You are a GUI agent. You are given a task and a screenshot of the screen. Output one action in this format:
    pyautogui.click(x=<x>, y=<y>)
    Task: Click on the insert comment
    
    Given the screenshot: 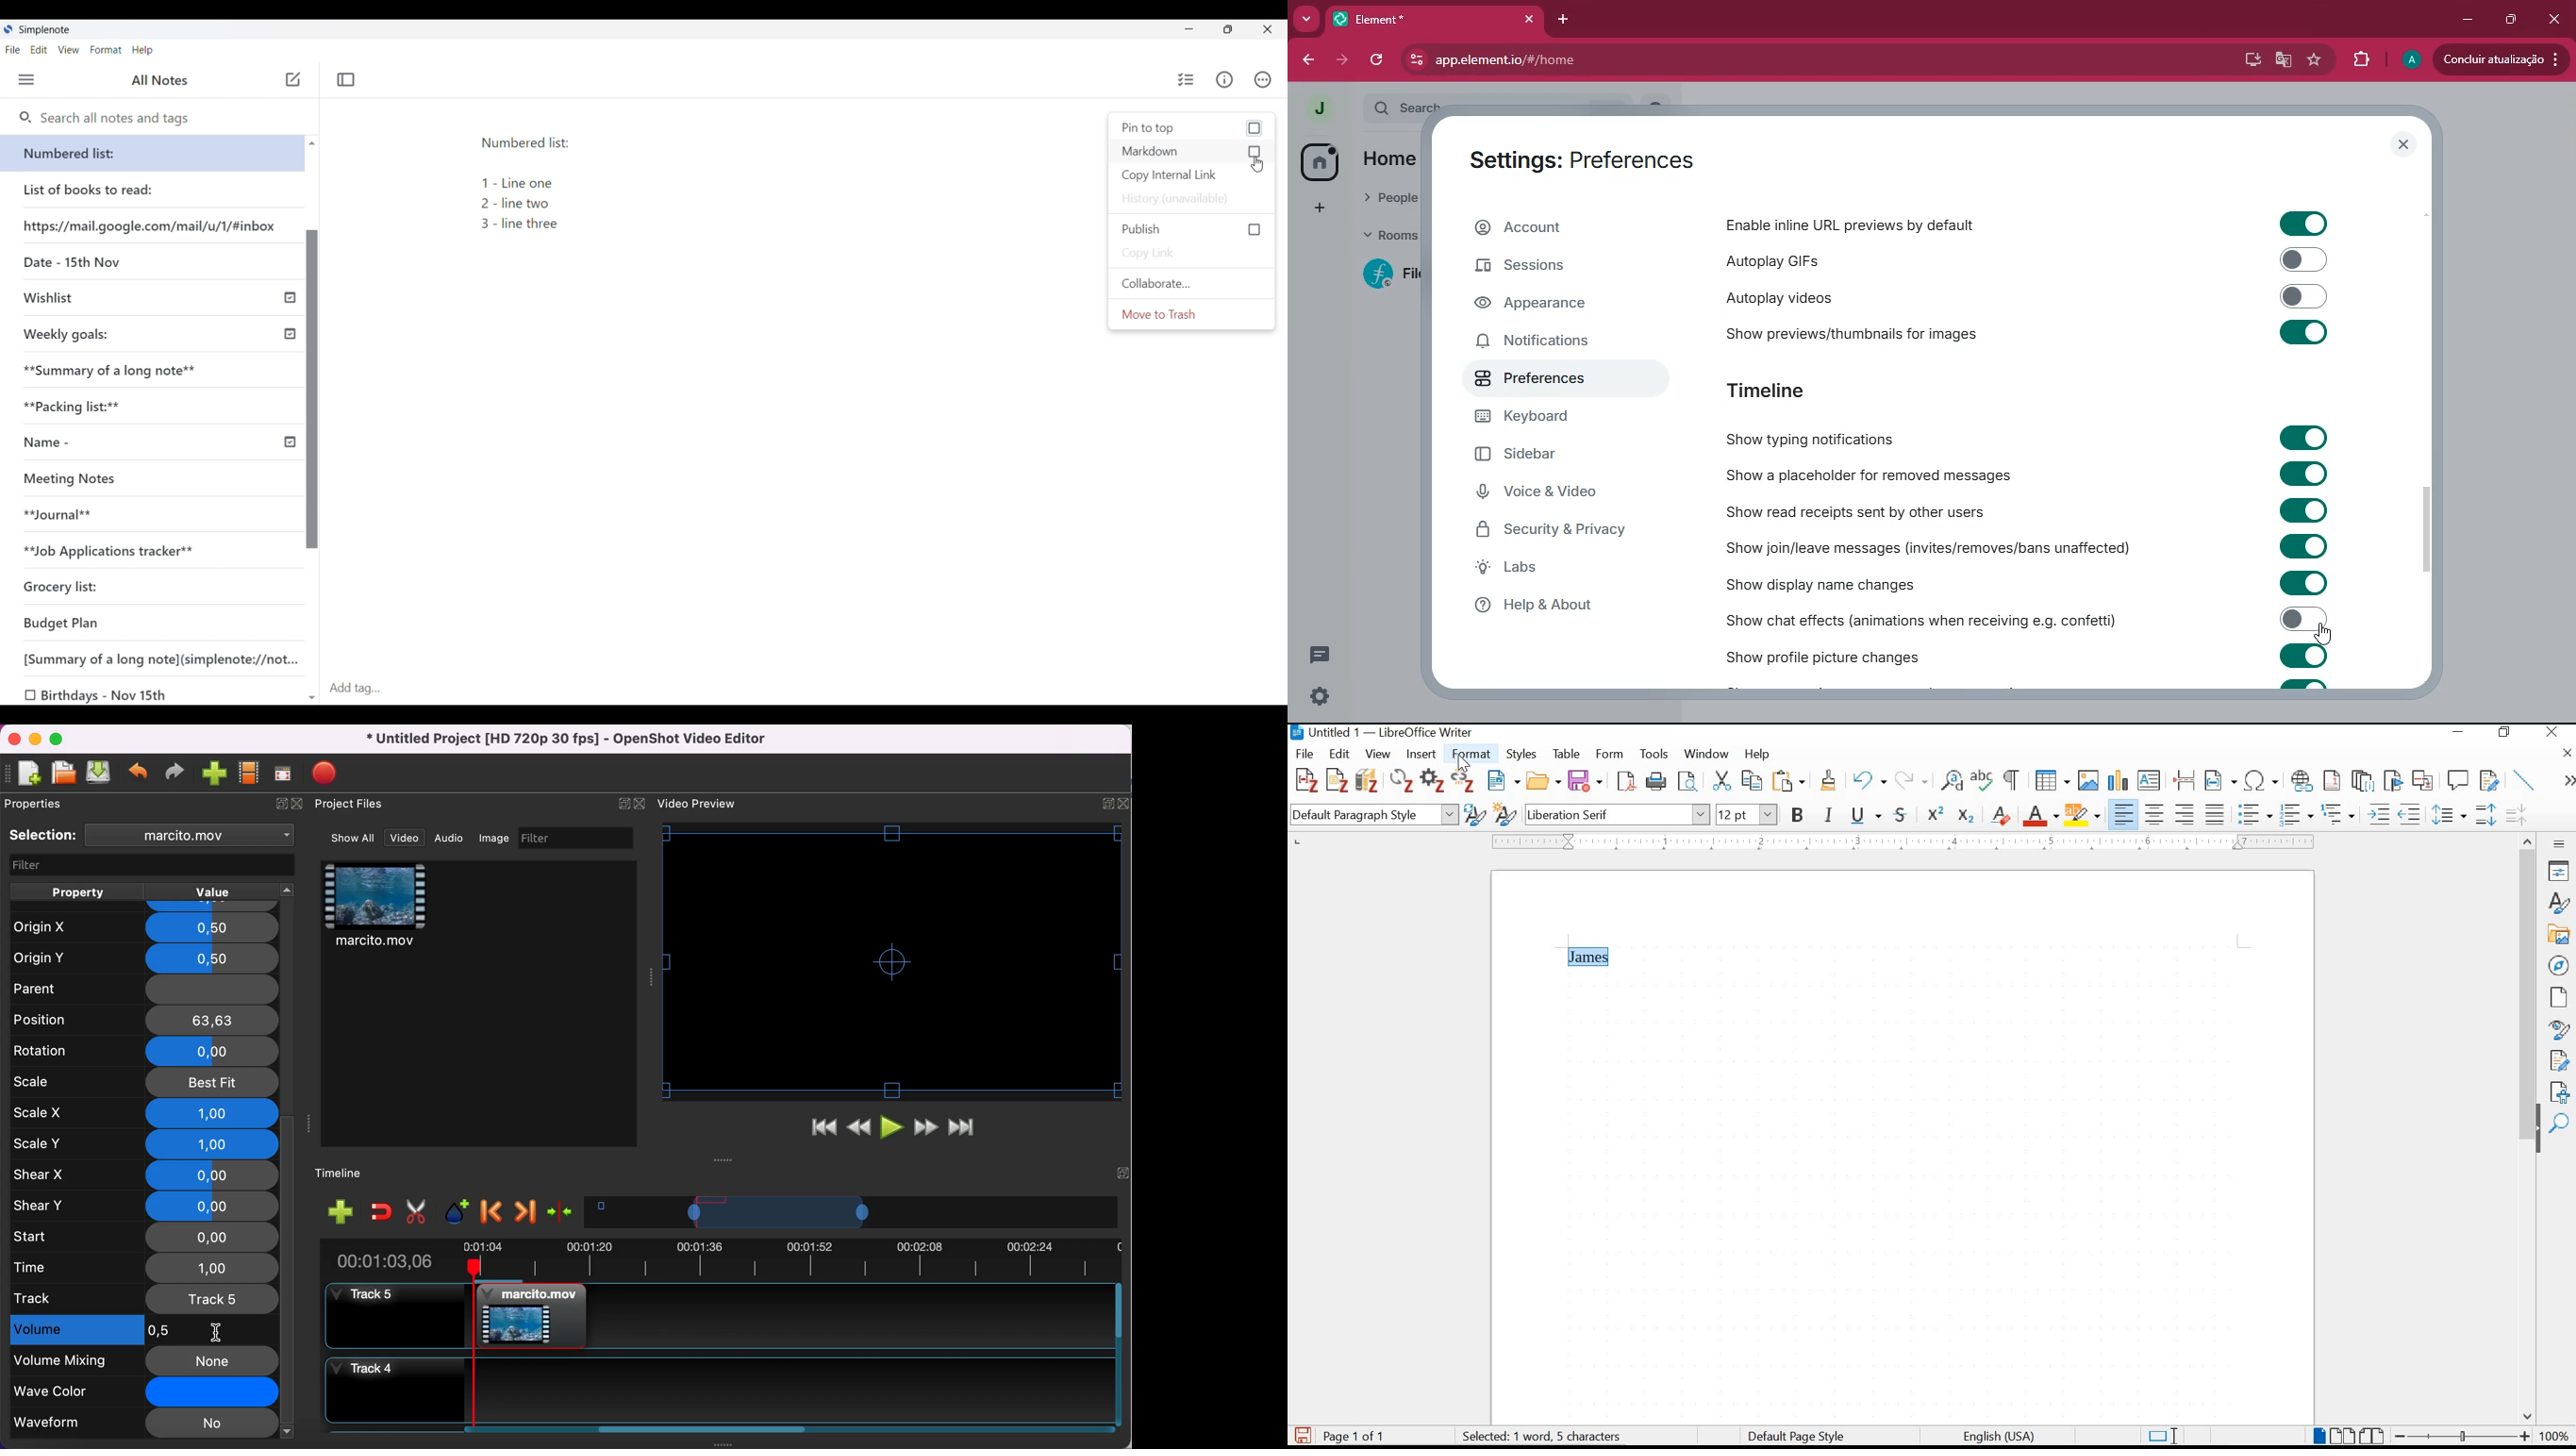 What is the action you would take?
    pyautogui.click(x=2458, y=780)
    